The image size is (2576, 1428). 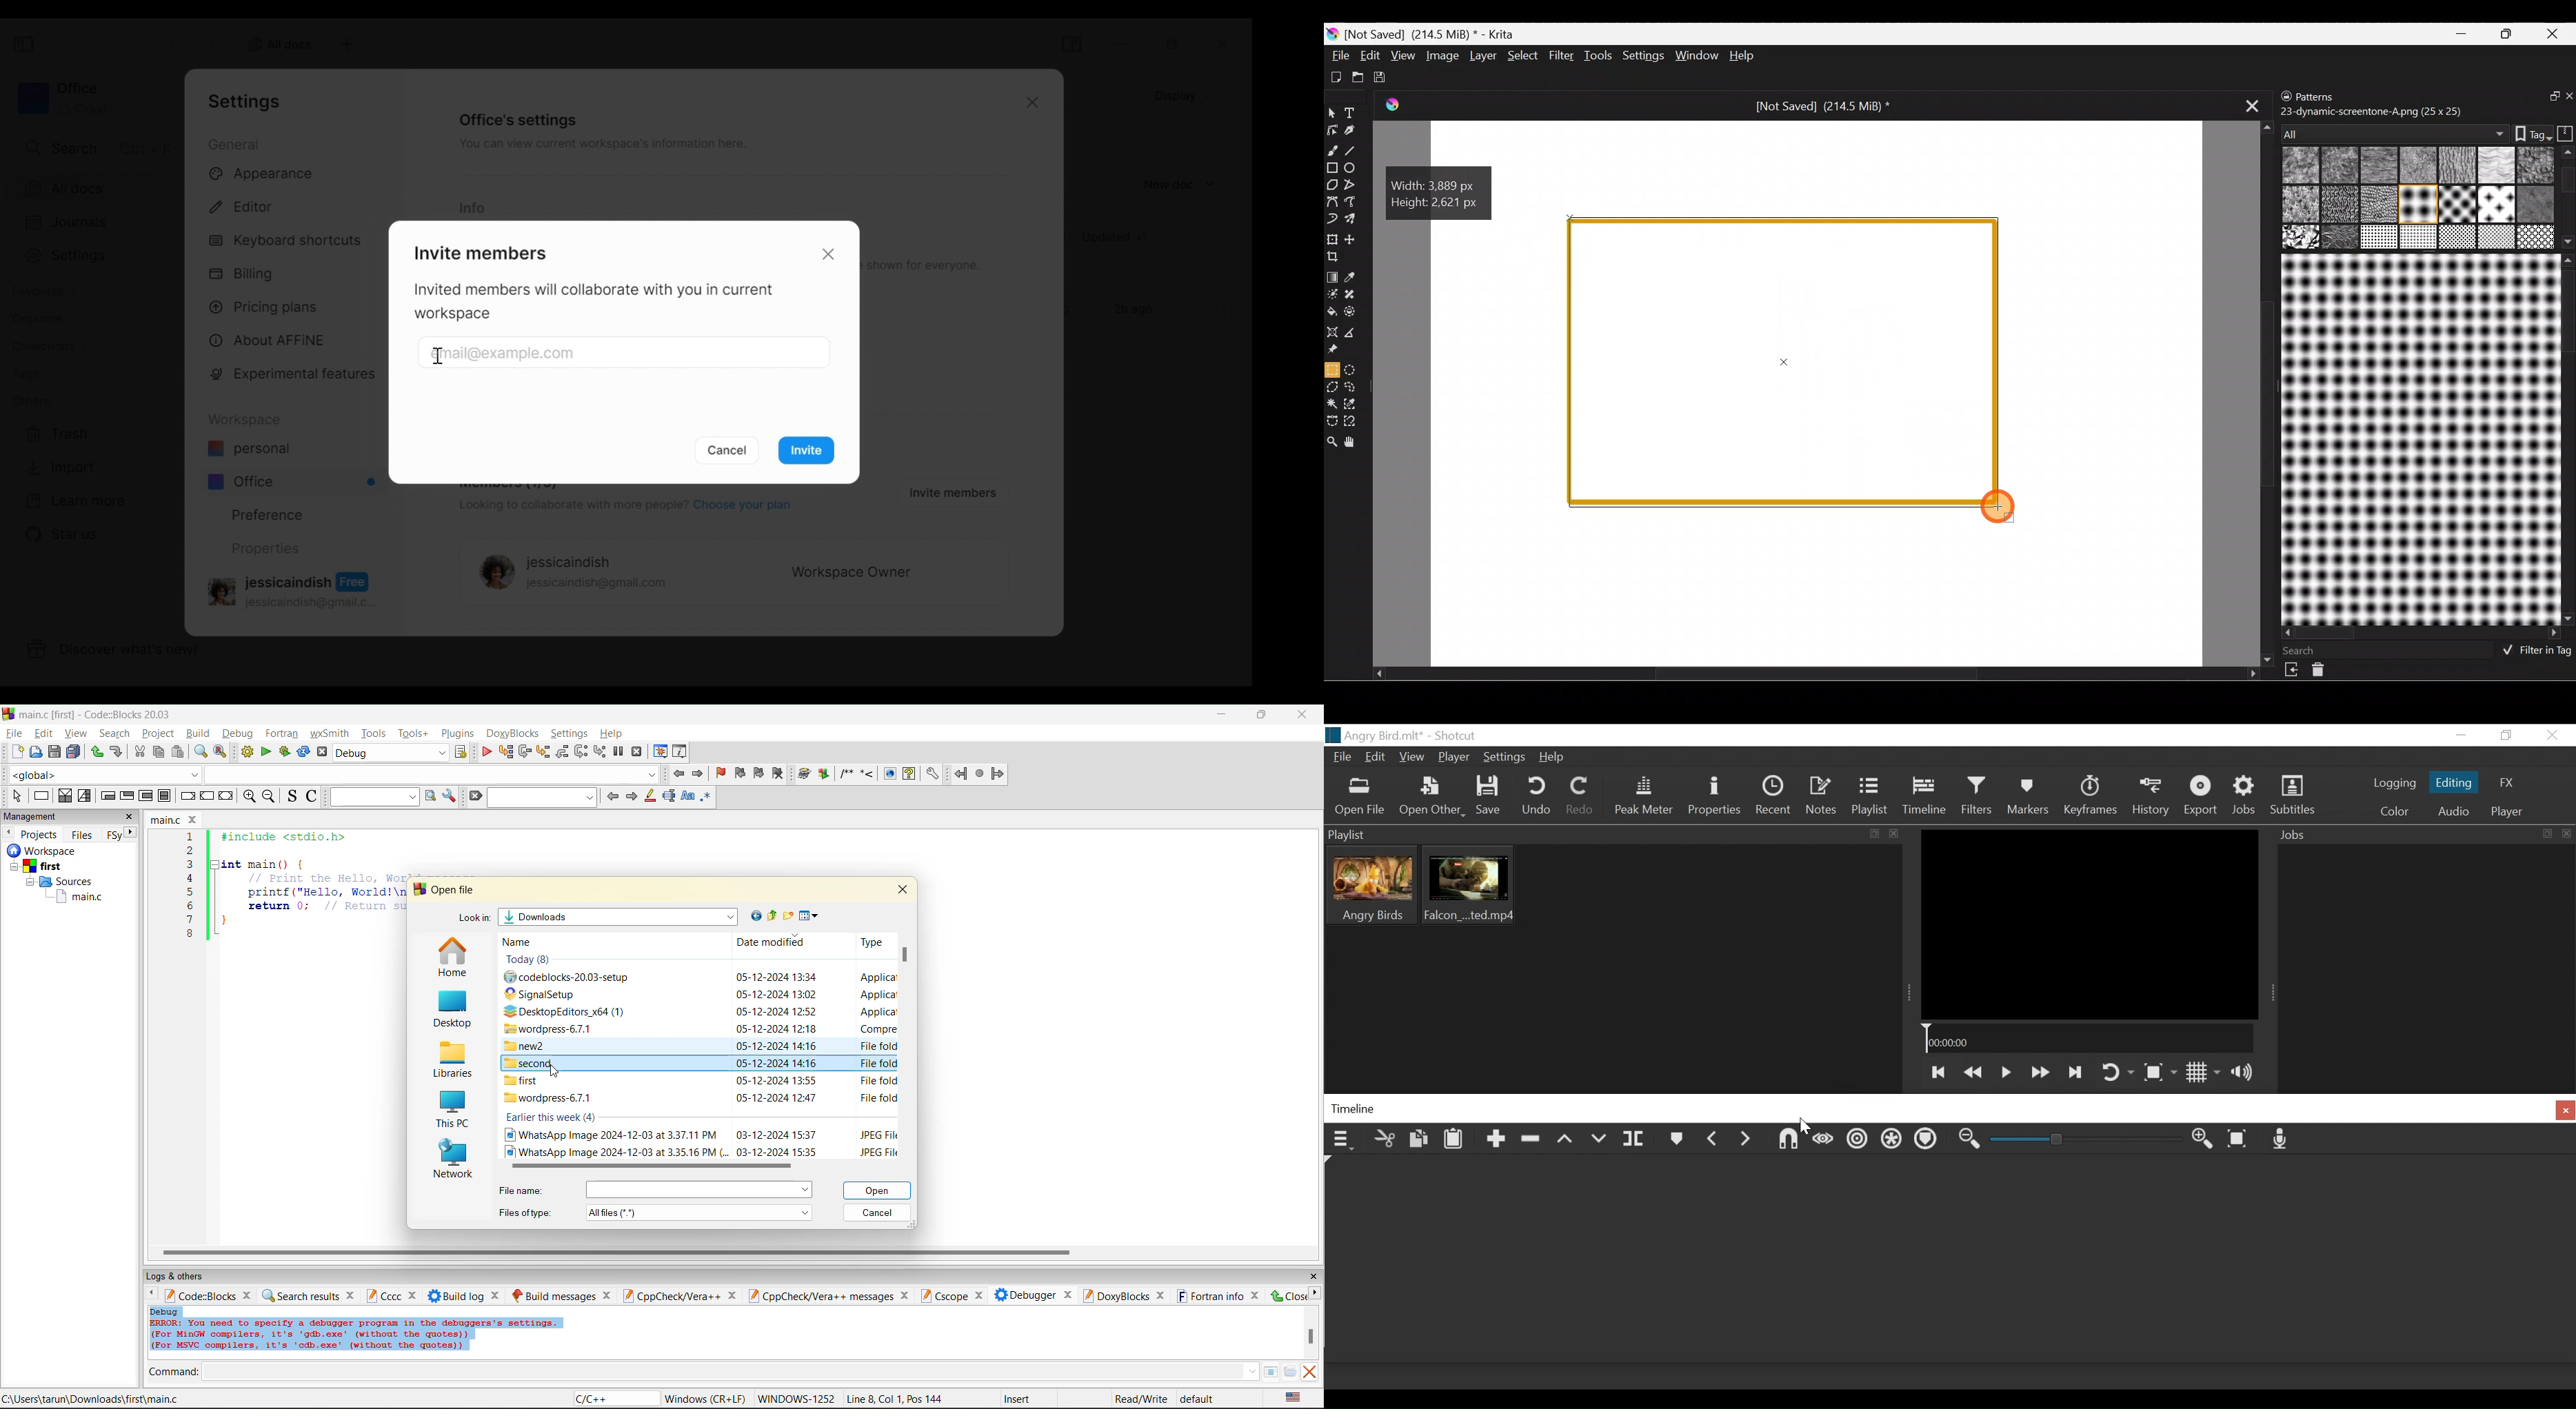 What do you see at coordinates (2381, 238) in the screenshot?
I see `16 Texture_woody.png` at bounding box center [2381, 238].